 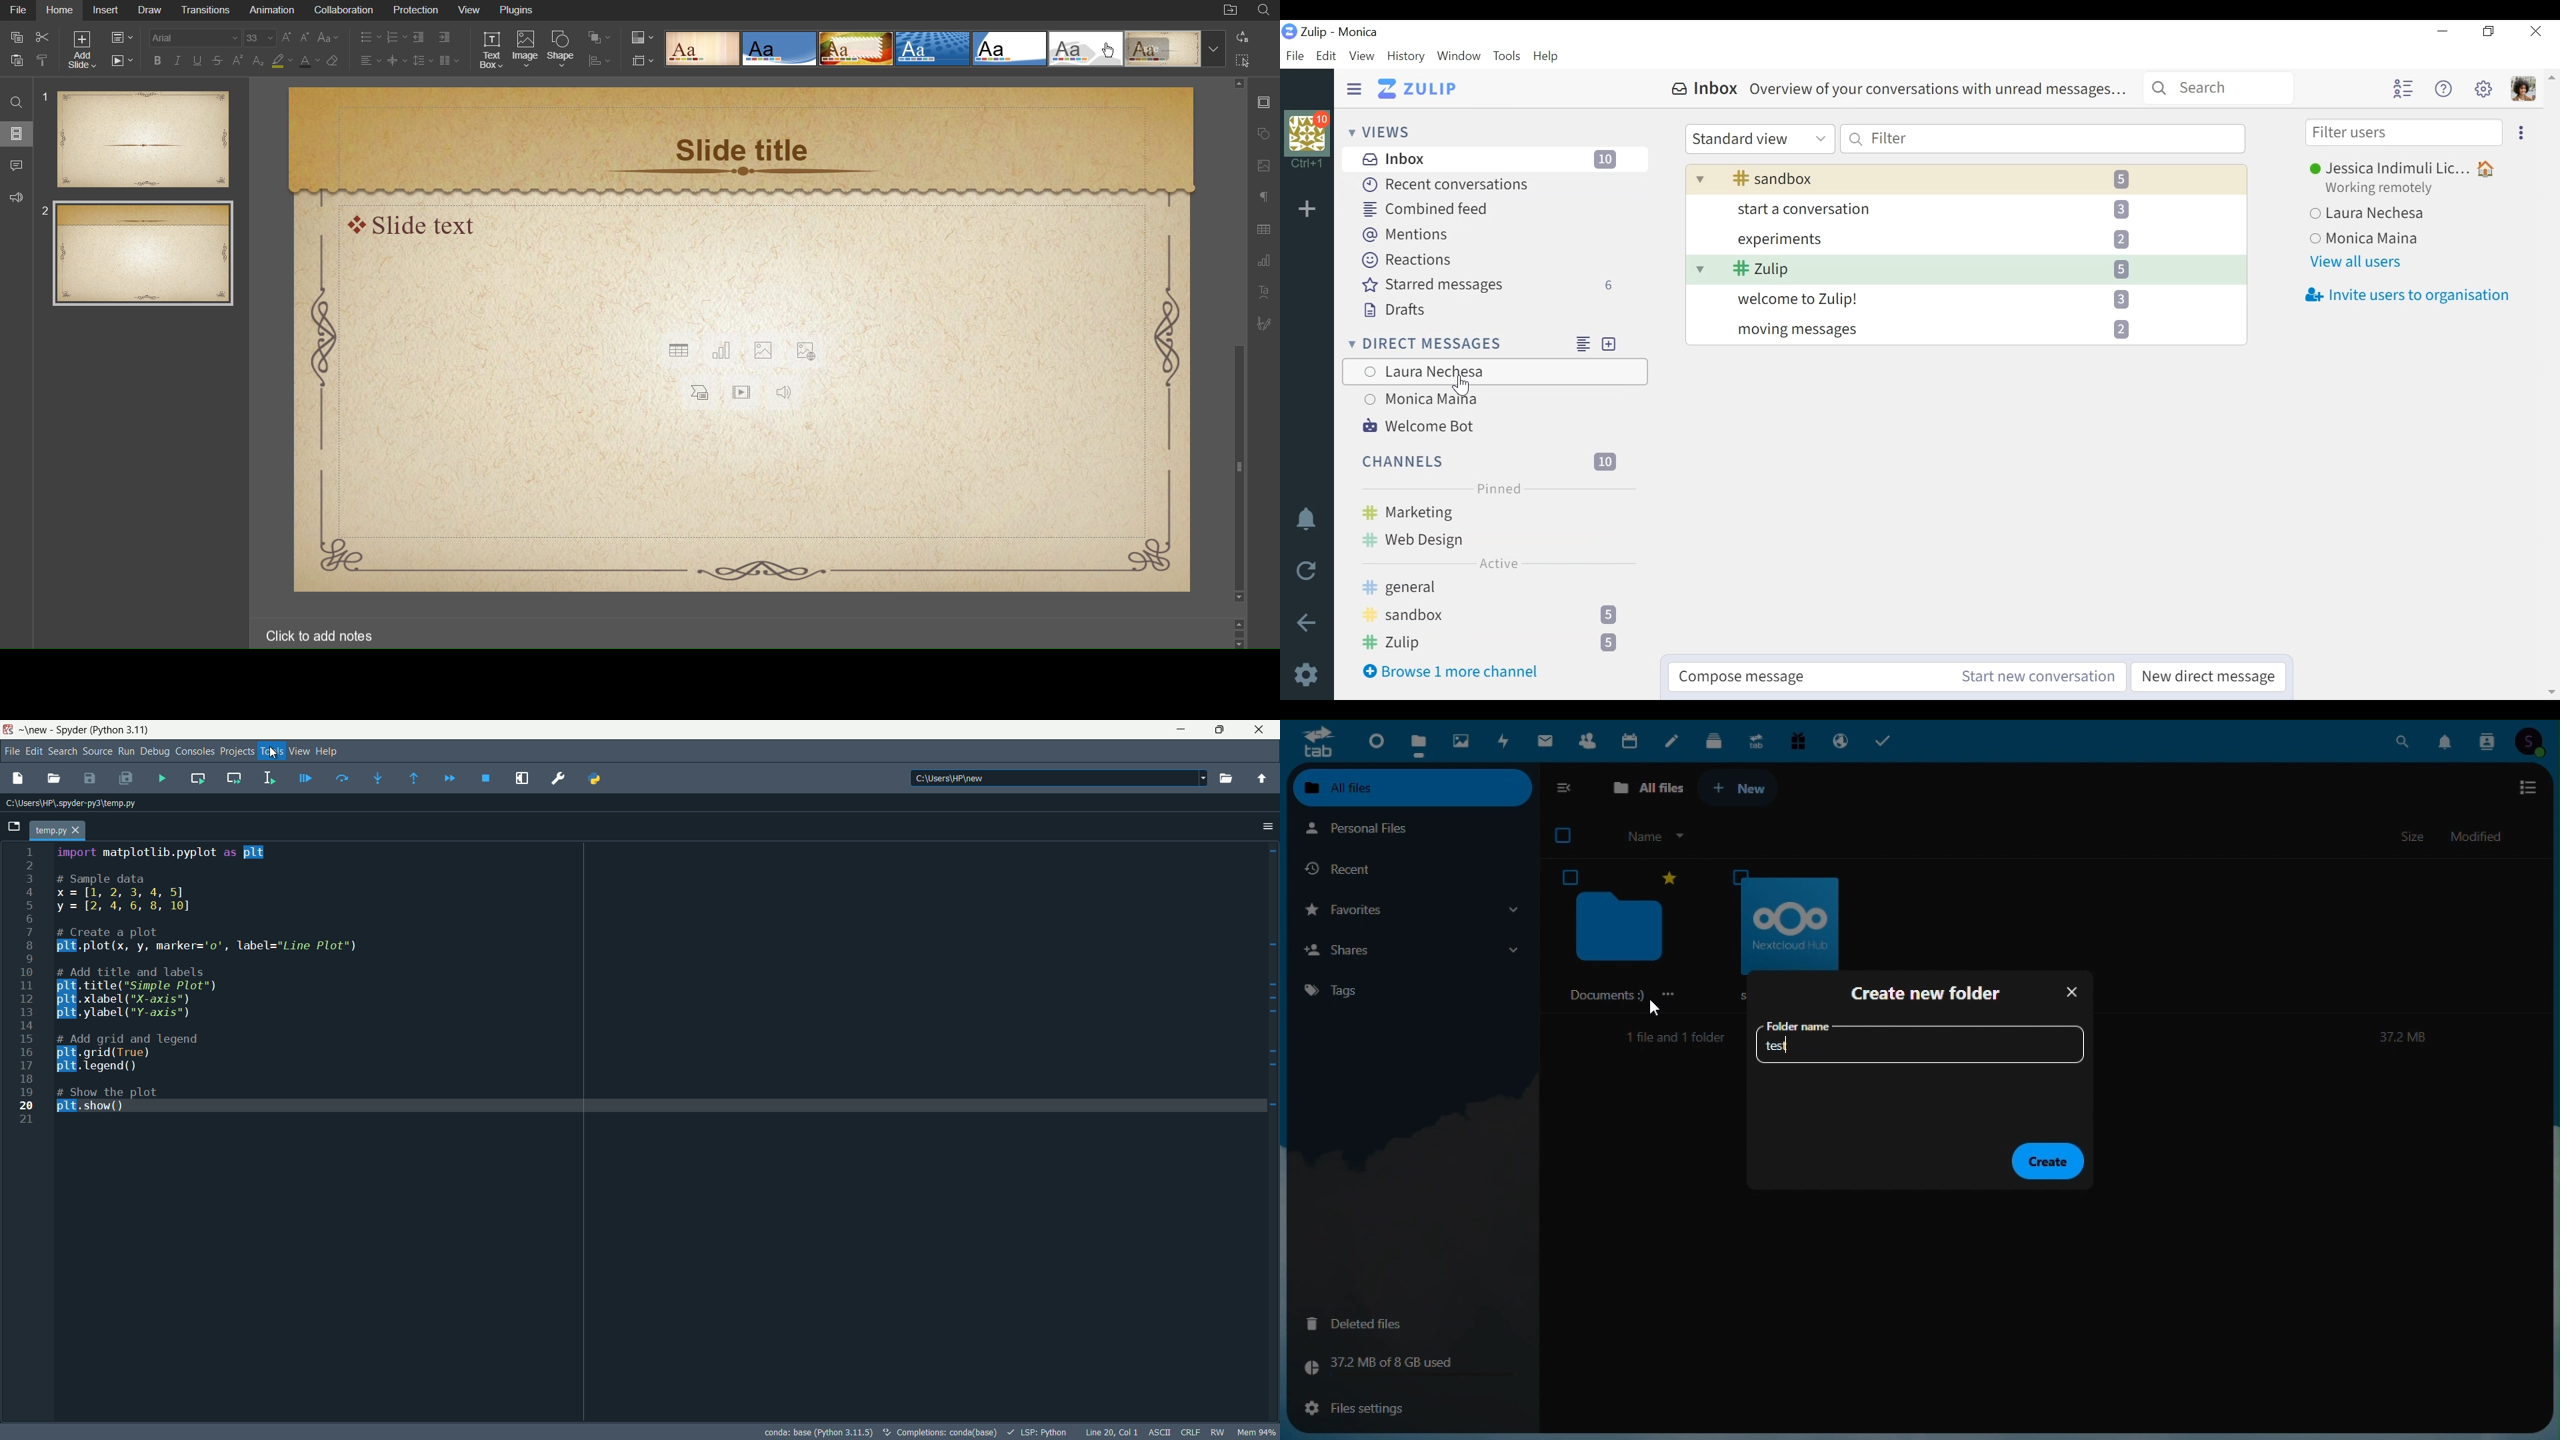 I want to click on options, so click(x=1267, y=825).